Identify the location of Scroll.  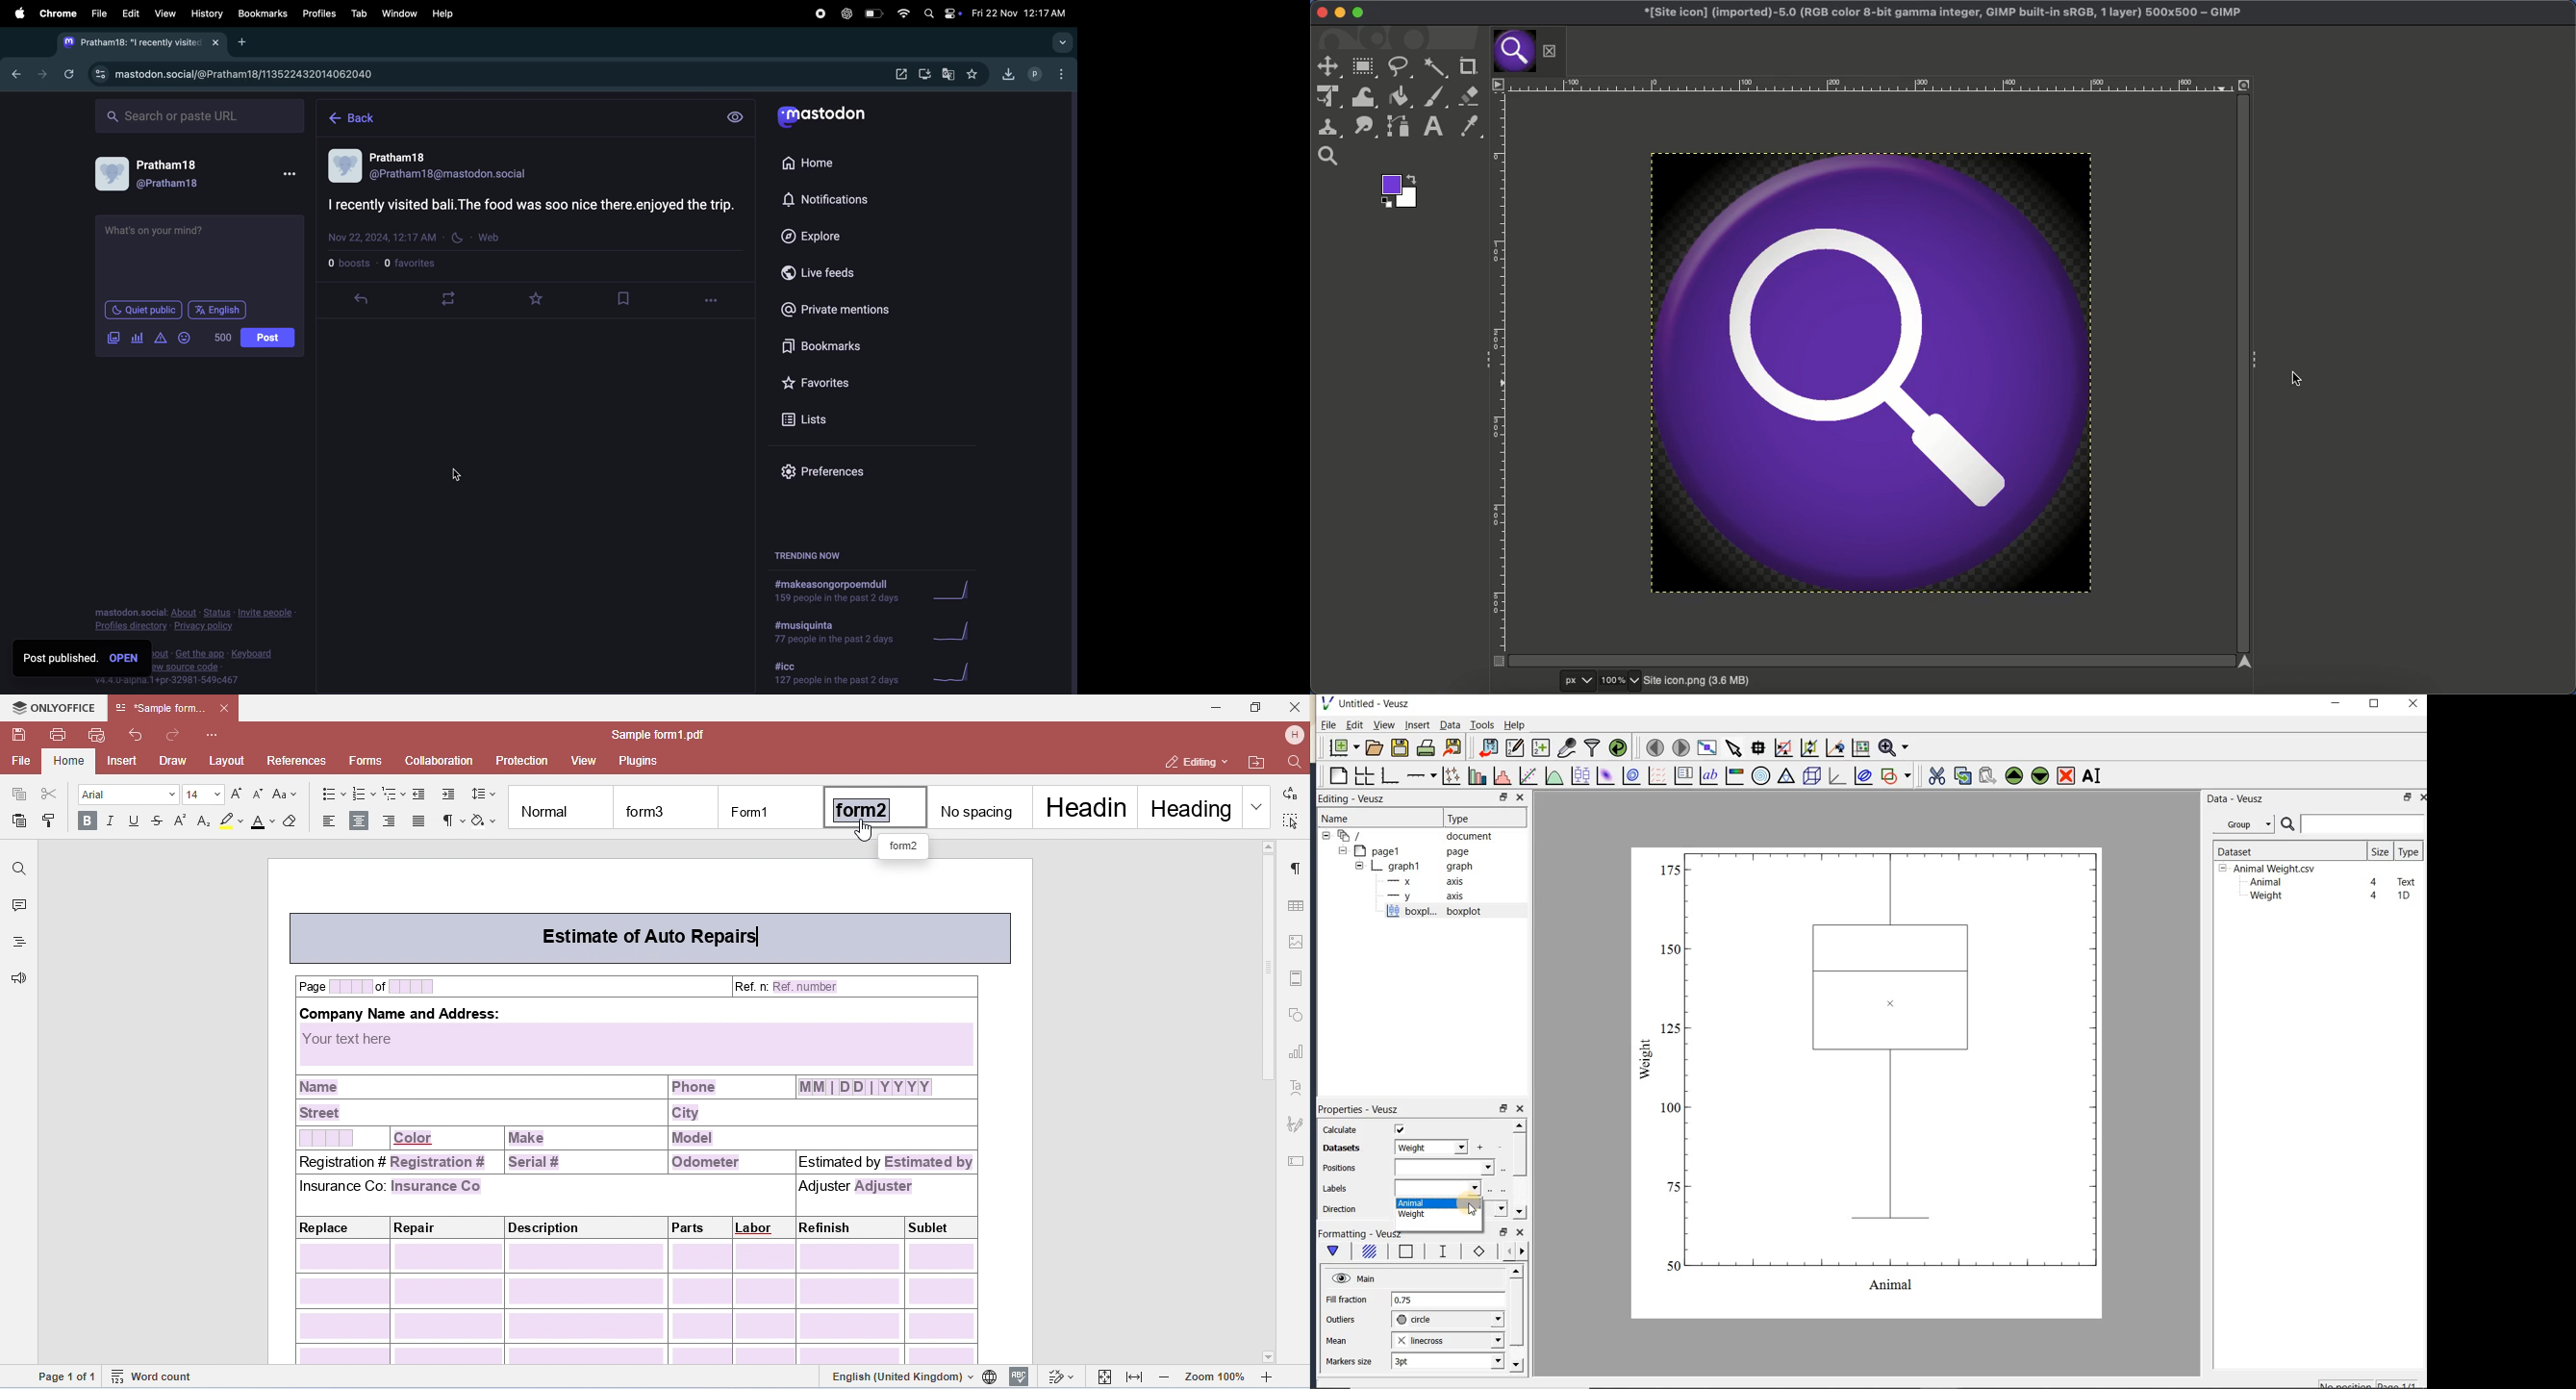
(1867, 661).